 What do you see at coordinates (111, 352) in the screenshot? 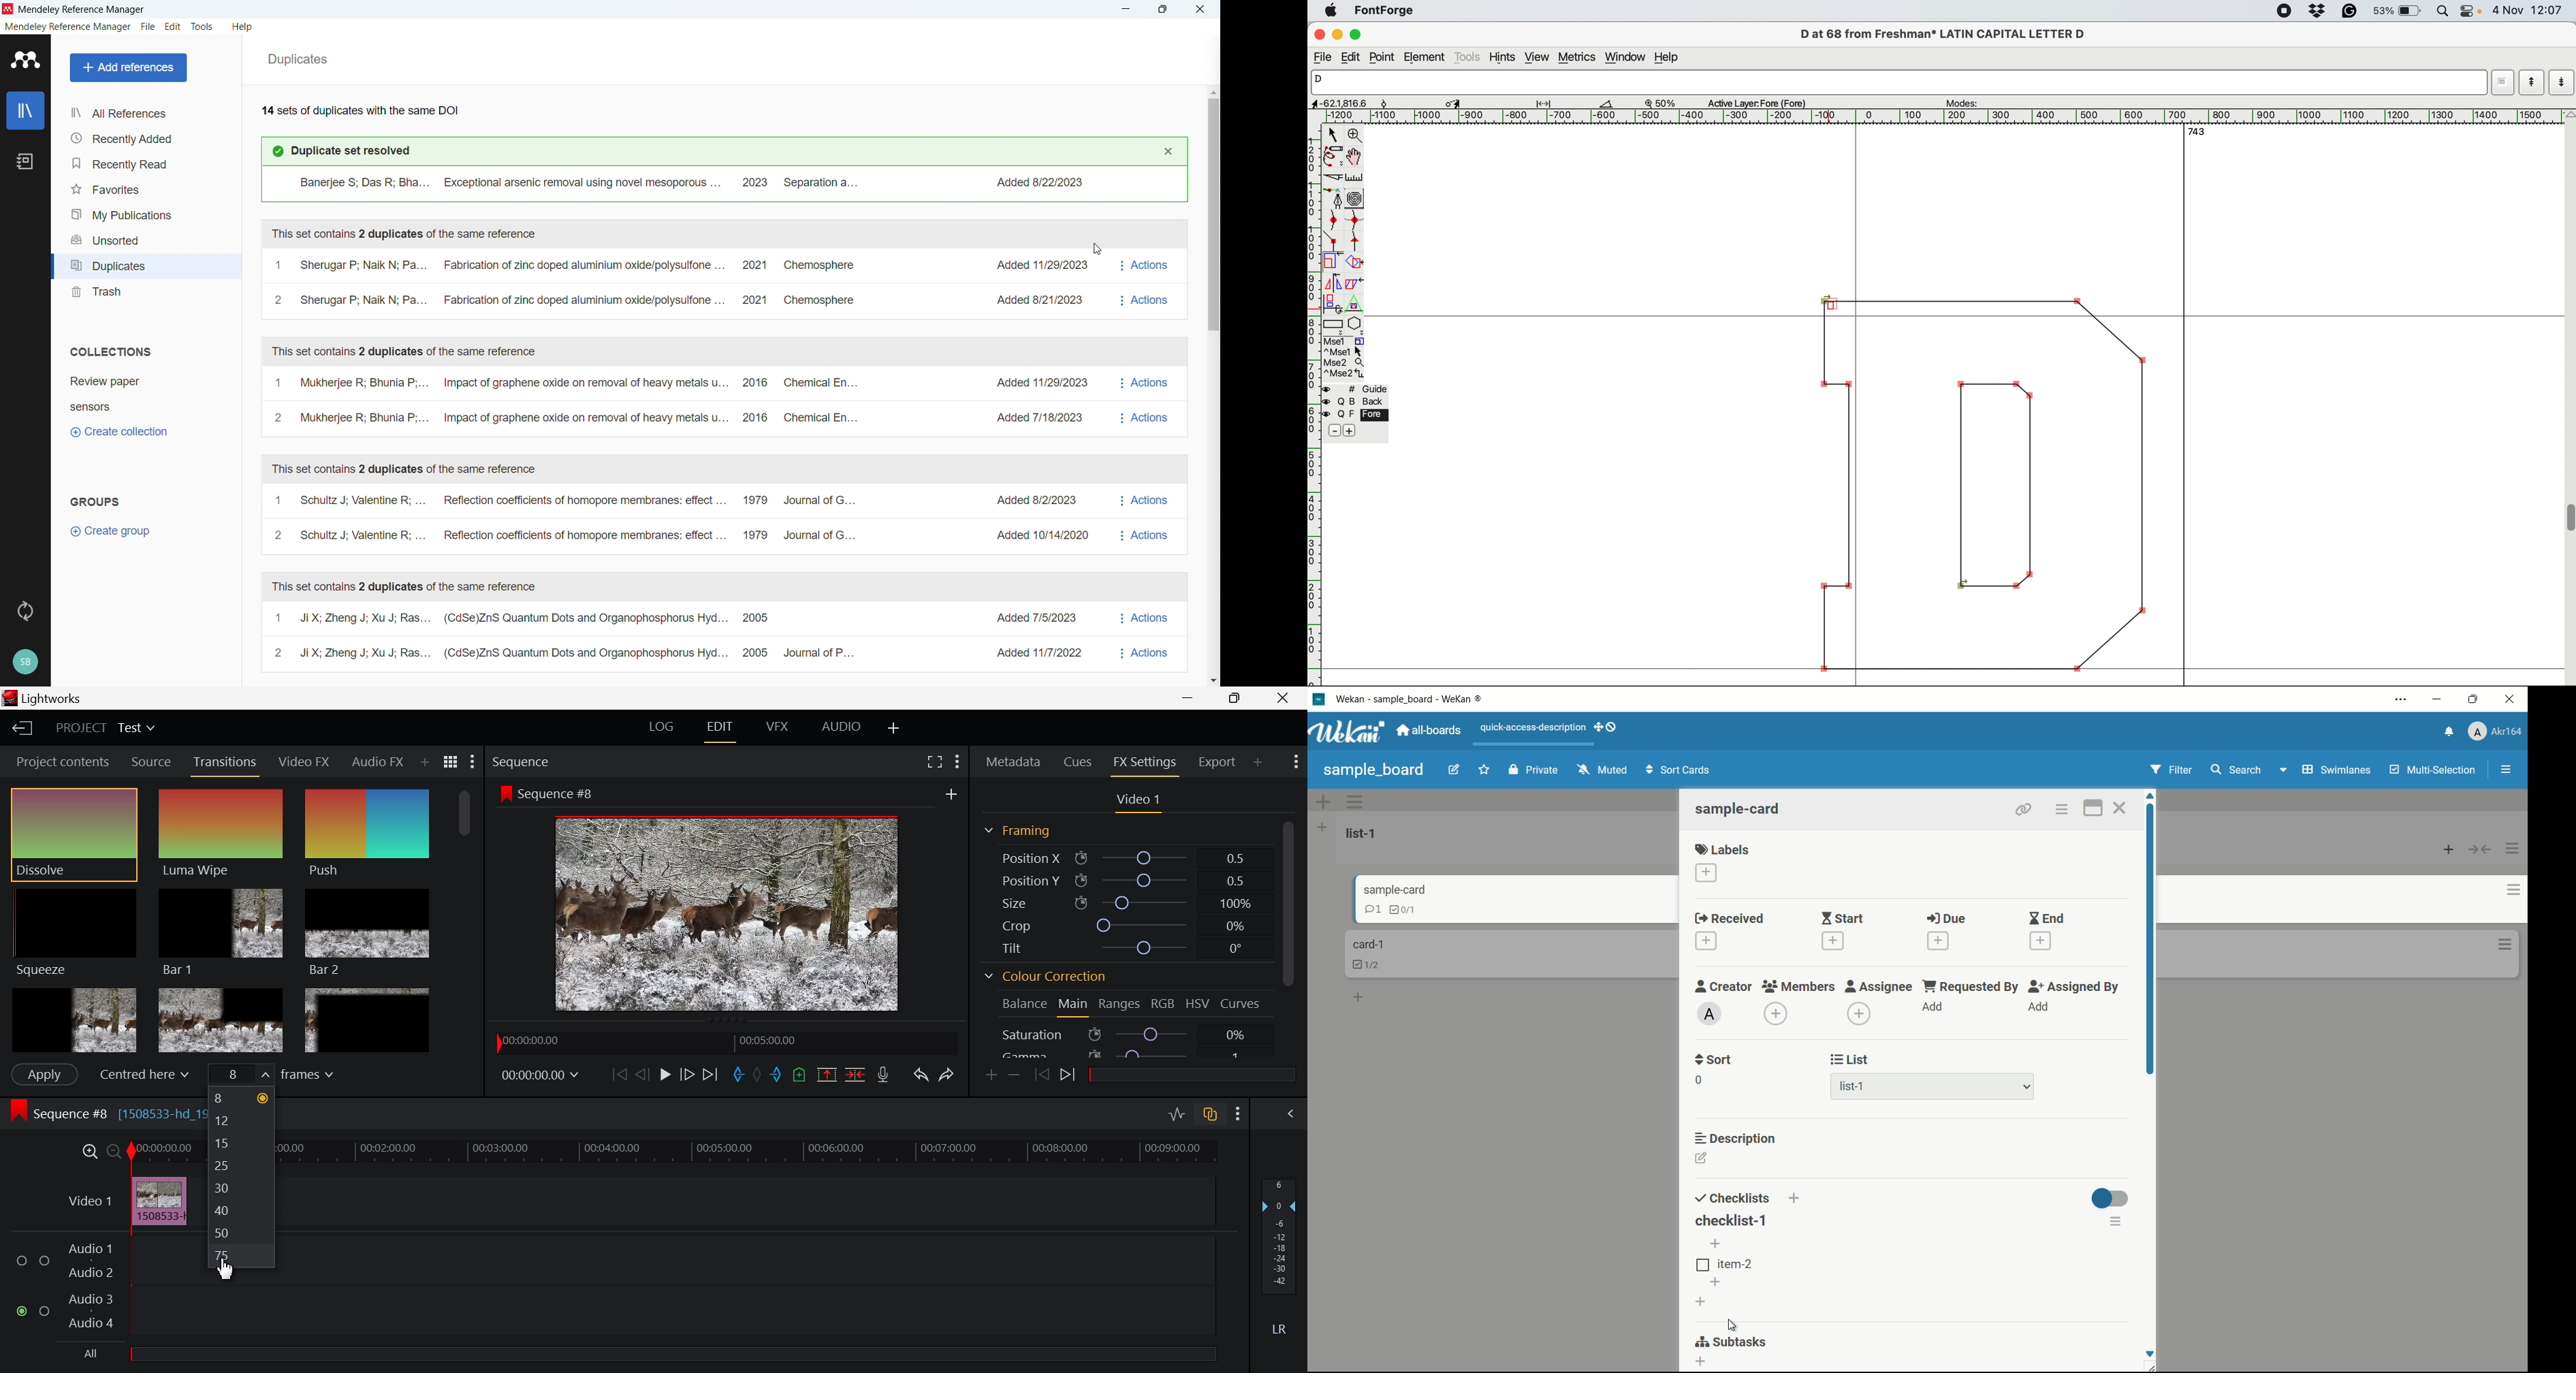
I see `Collections ` at bounding box center [111, 352].